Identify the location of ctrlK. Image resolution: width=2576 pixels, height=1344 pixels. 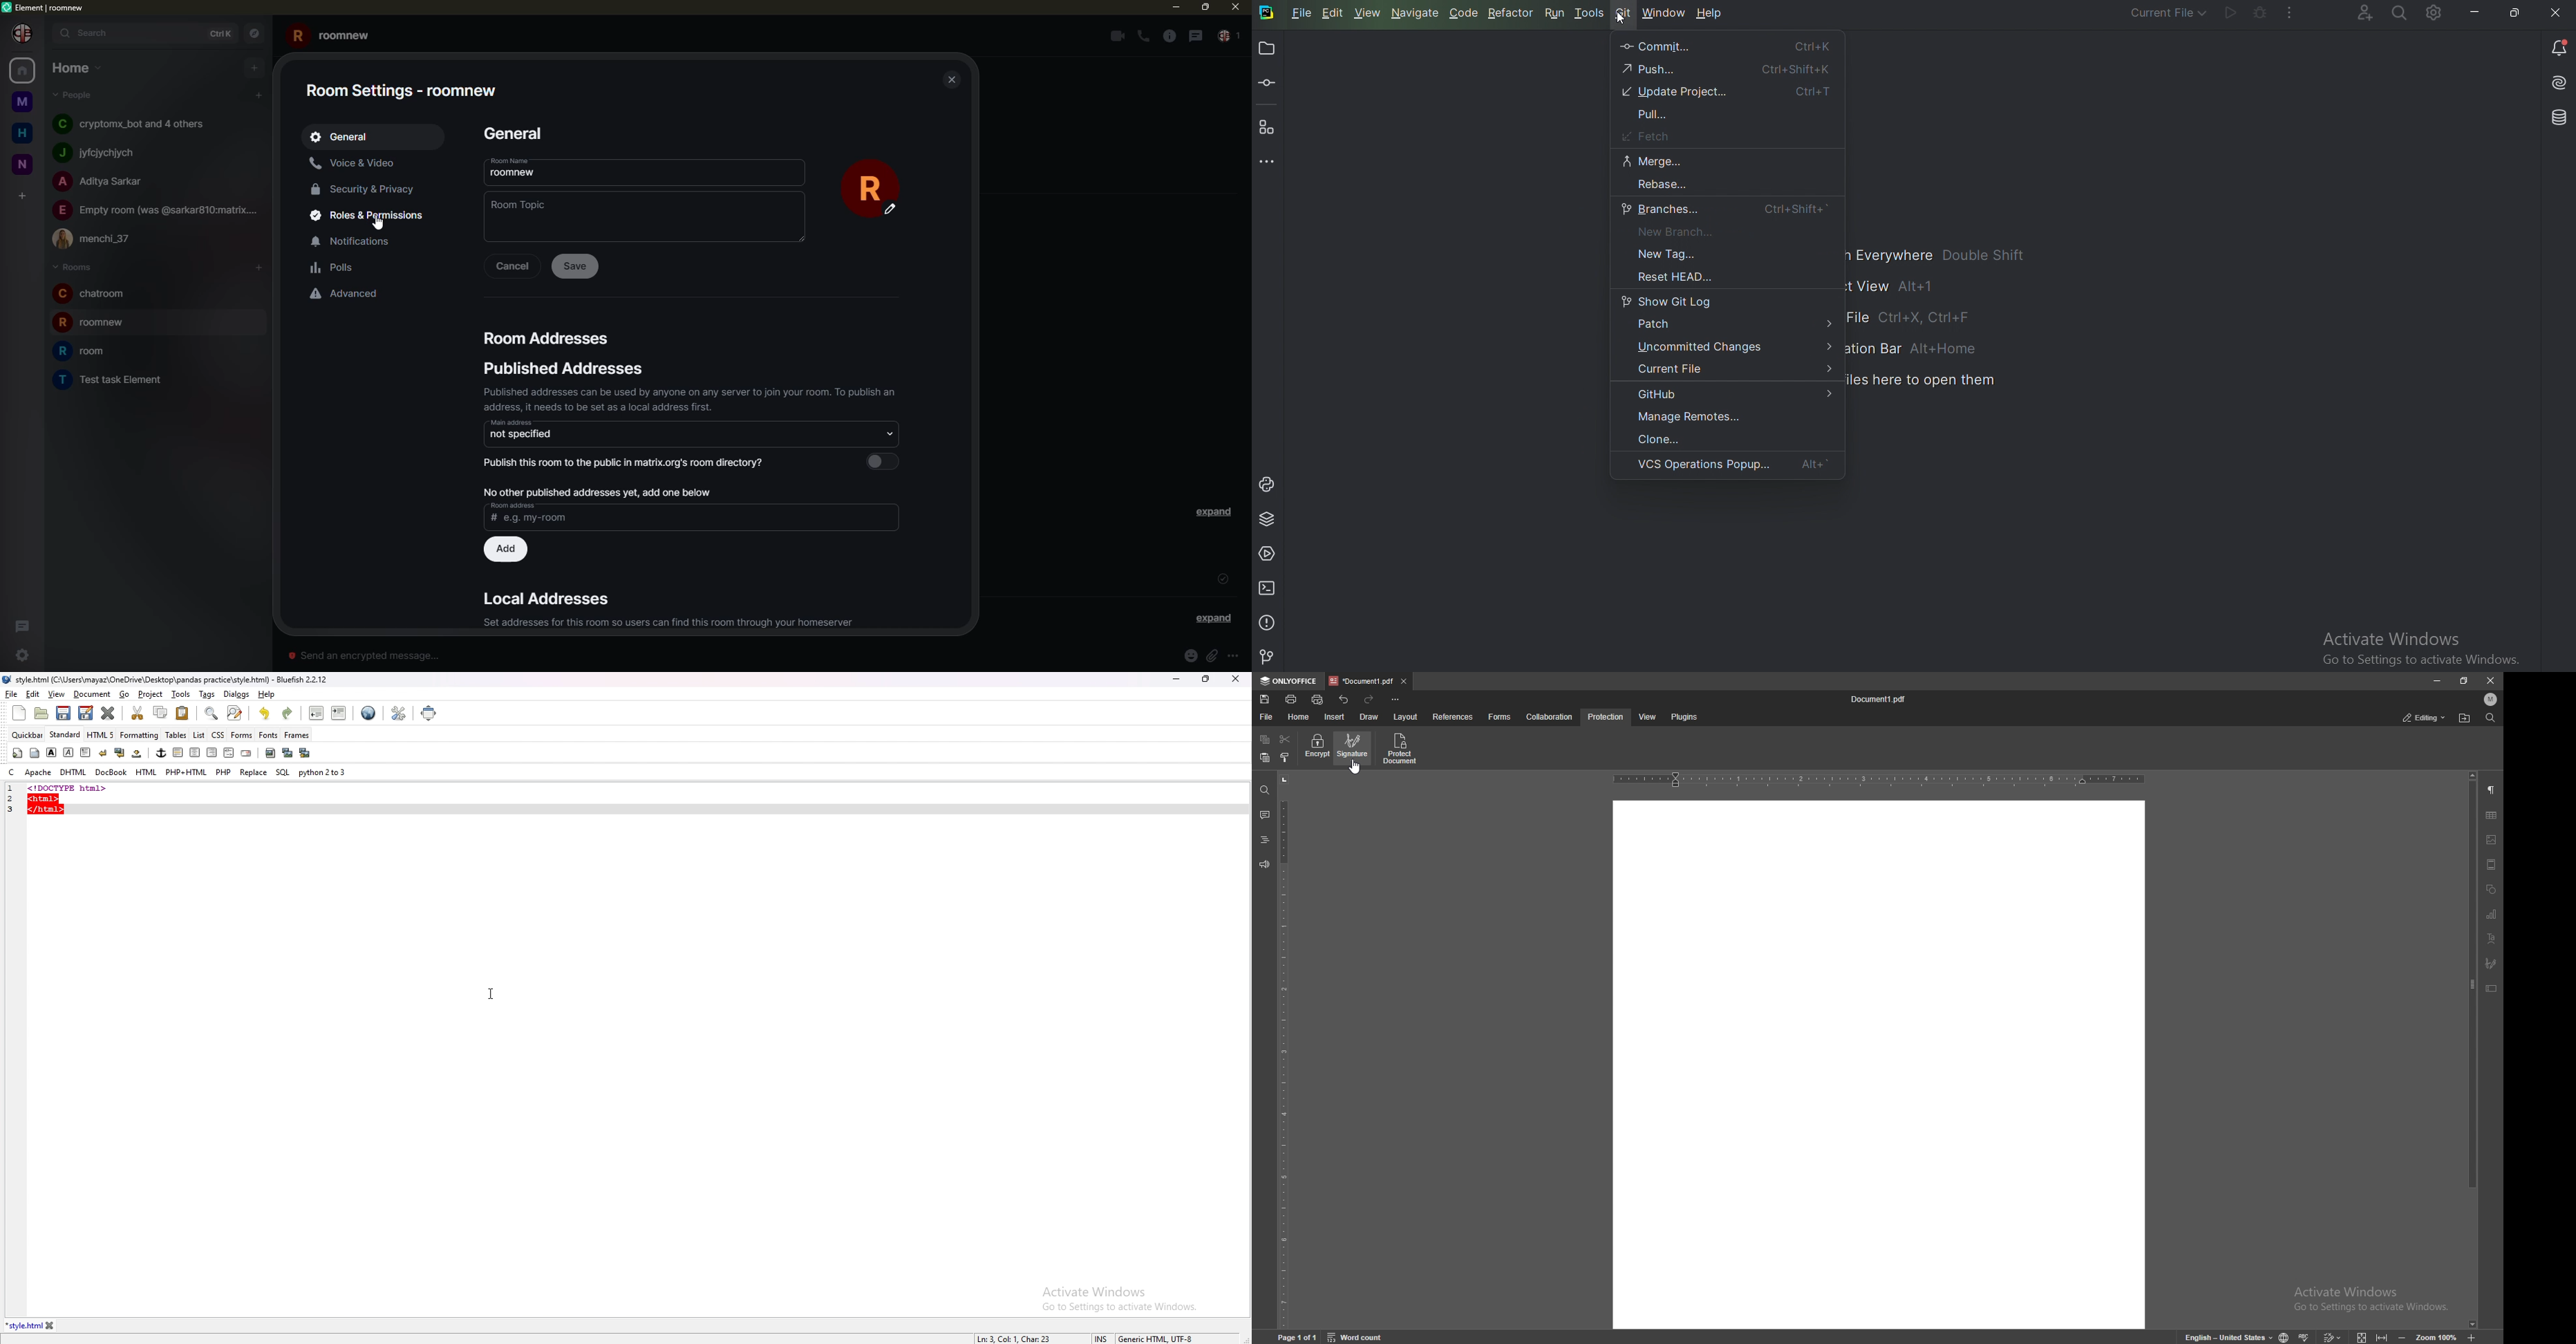
(224, 32).